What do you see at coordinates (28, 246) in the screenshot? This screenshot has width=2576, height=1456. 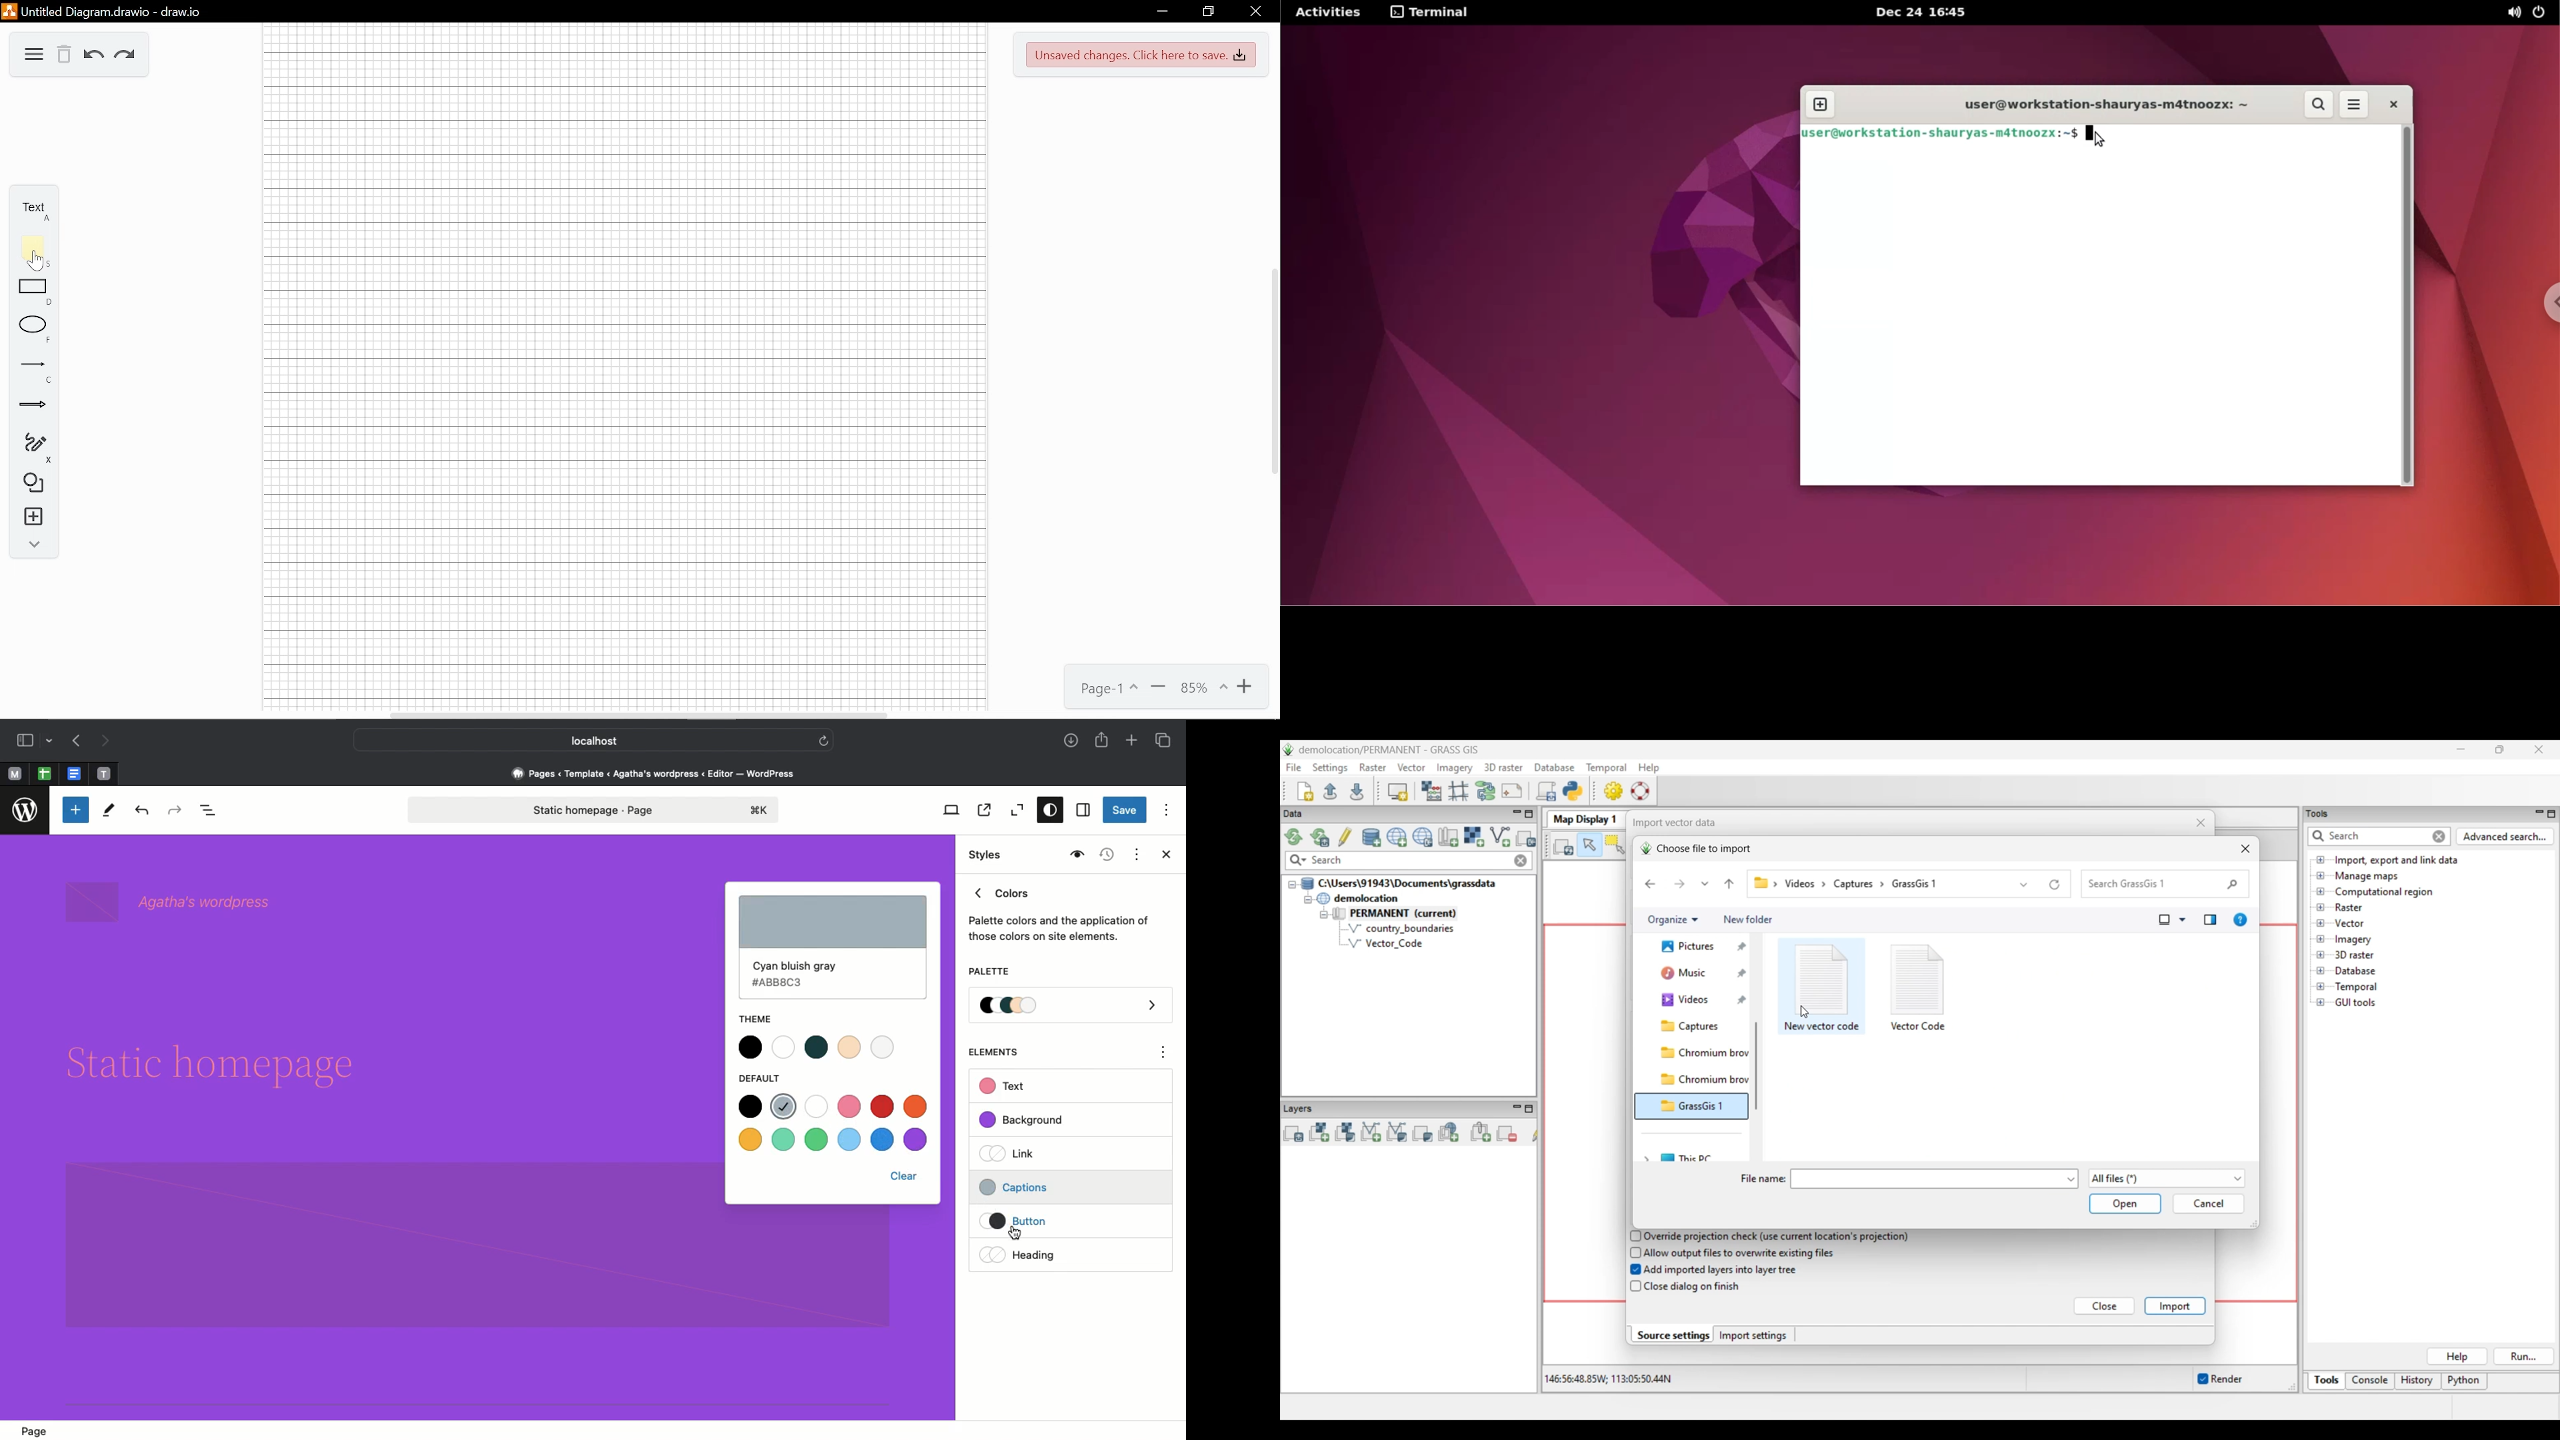 I see `Note` at bounding box center [28, 246].